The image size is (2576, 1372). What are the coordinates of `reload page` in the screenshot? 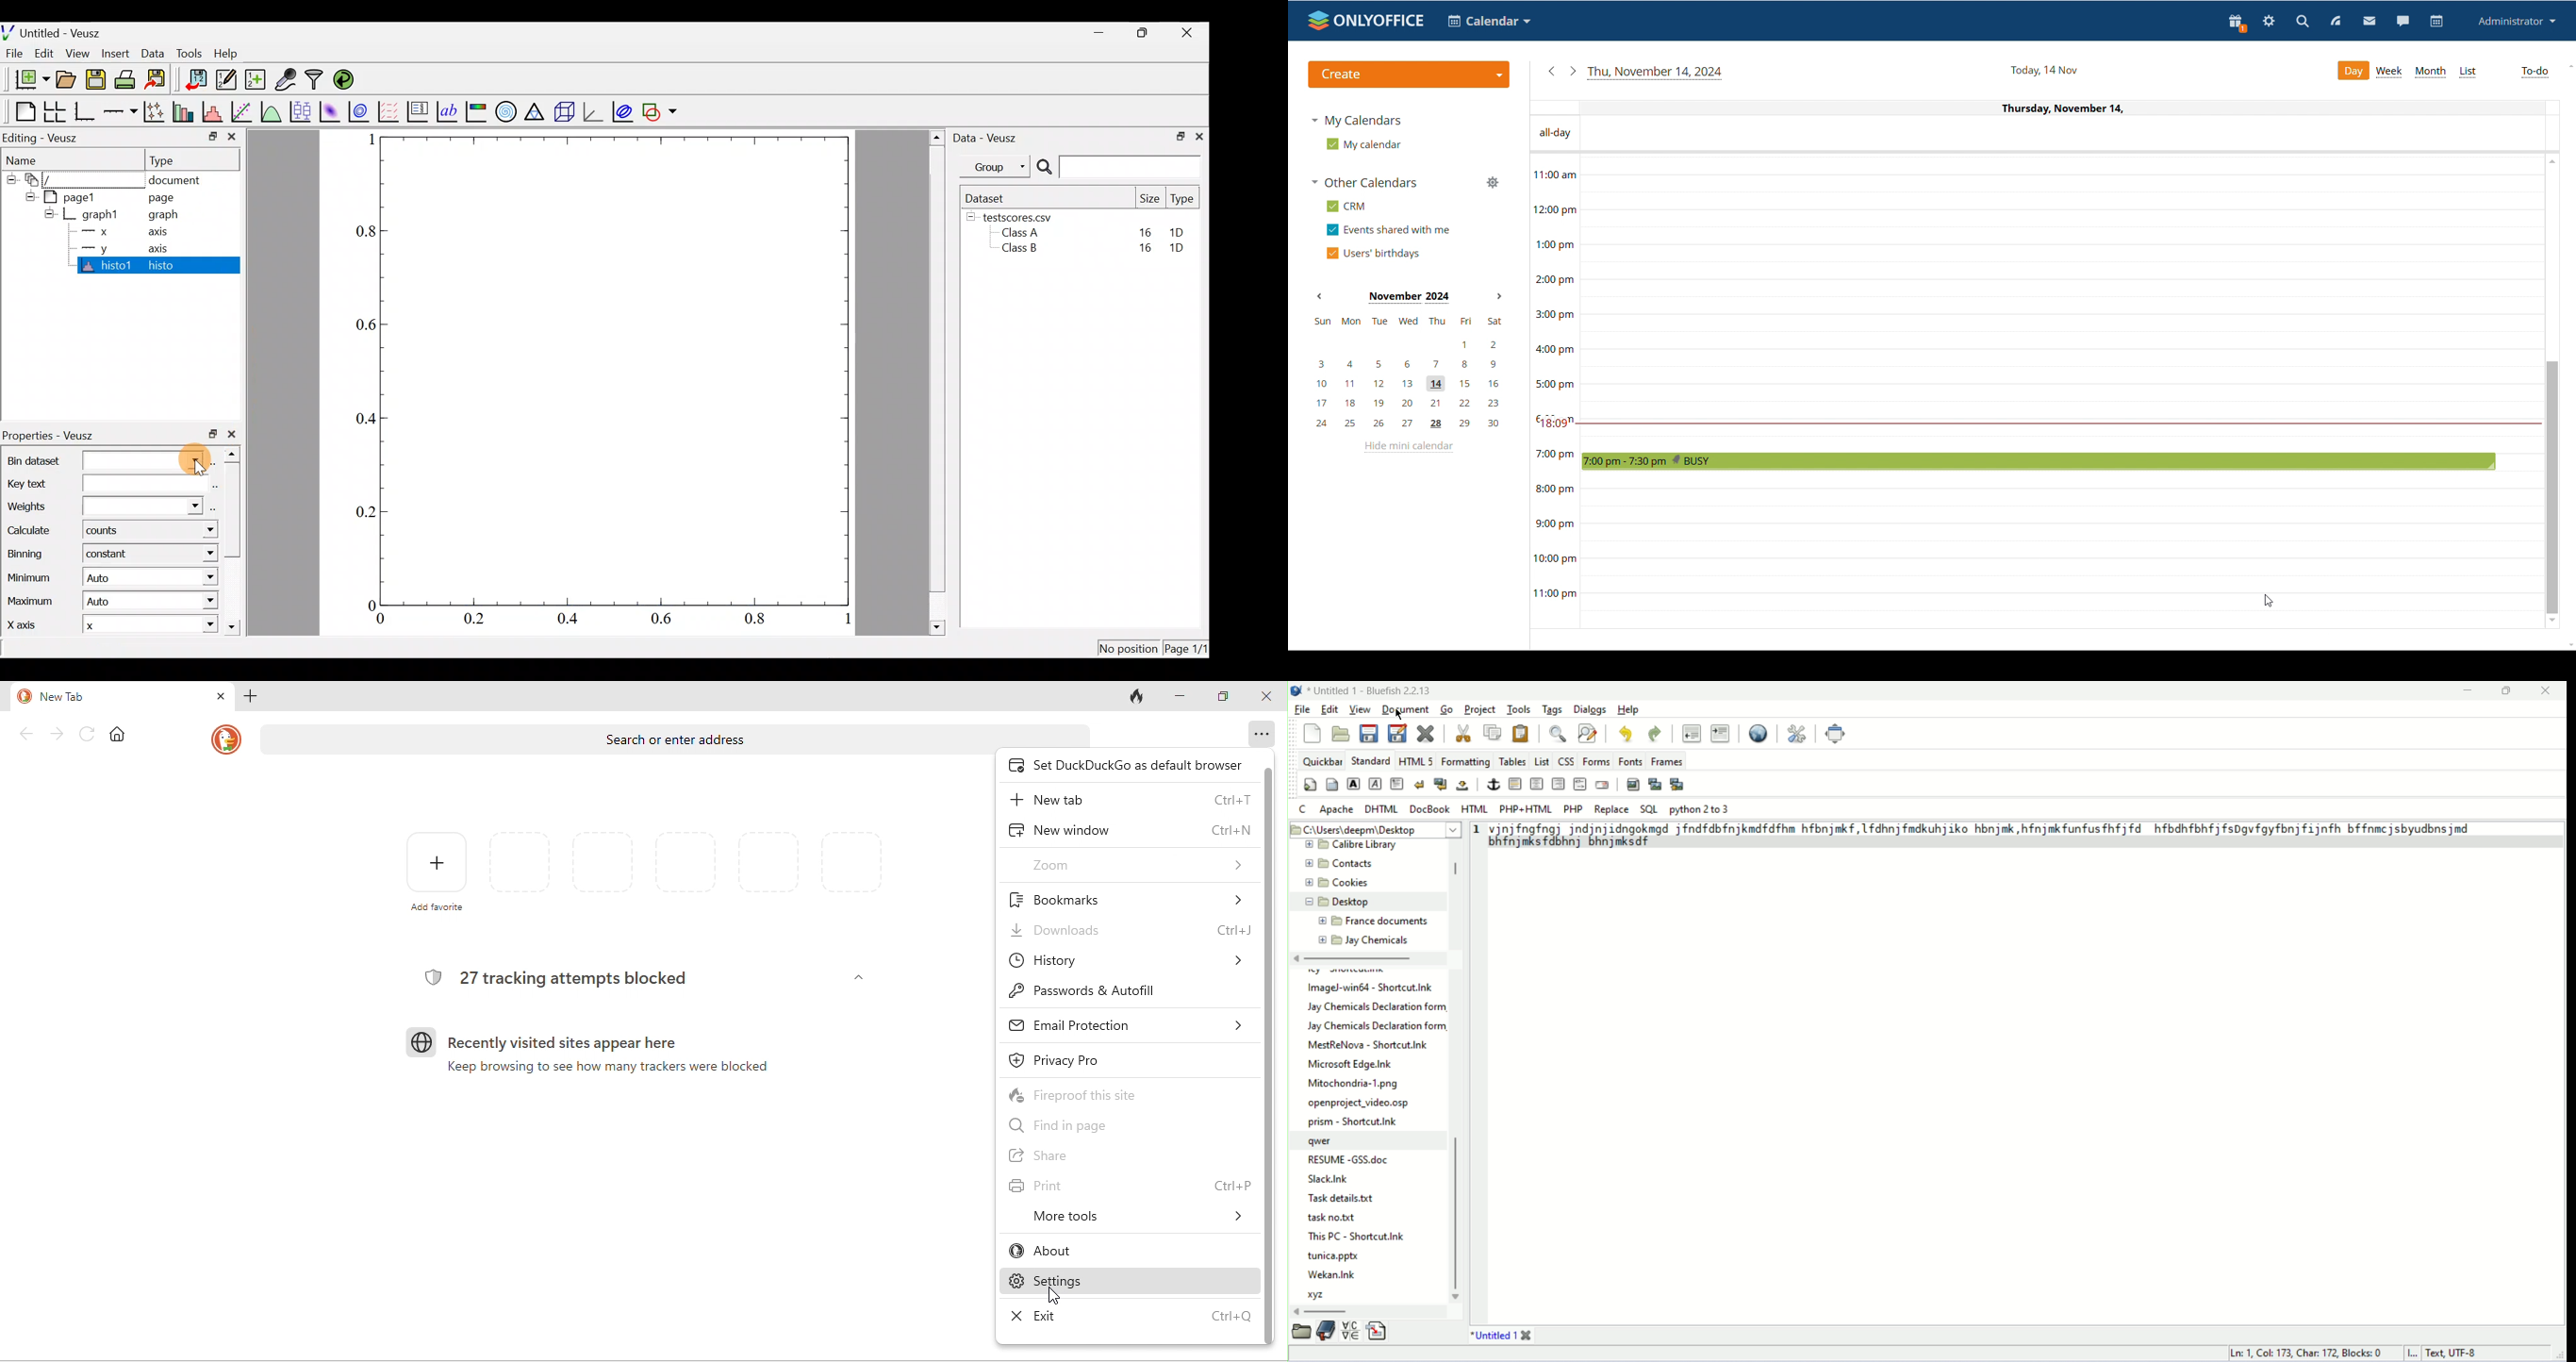 It's located at (88, 734).